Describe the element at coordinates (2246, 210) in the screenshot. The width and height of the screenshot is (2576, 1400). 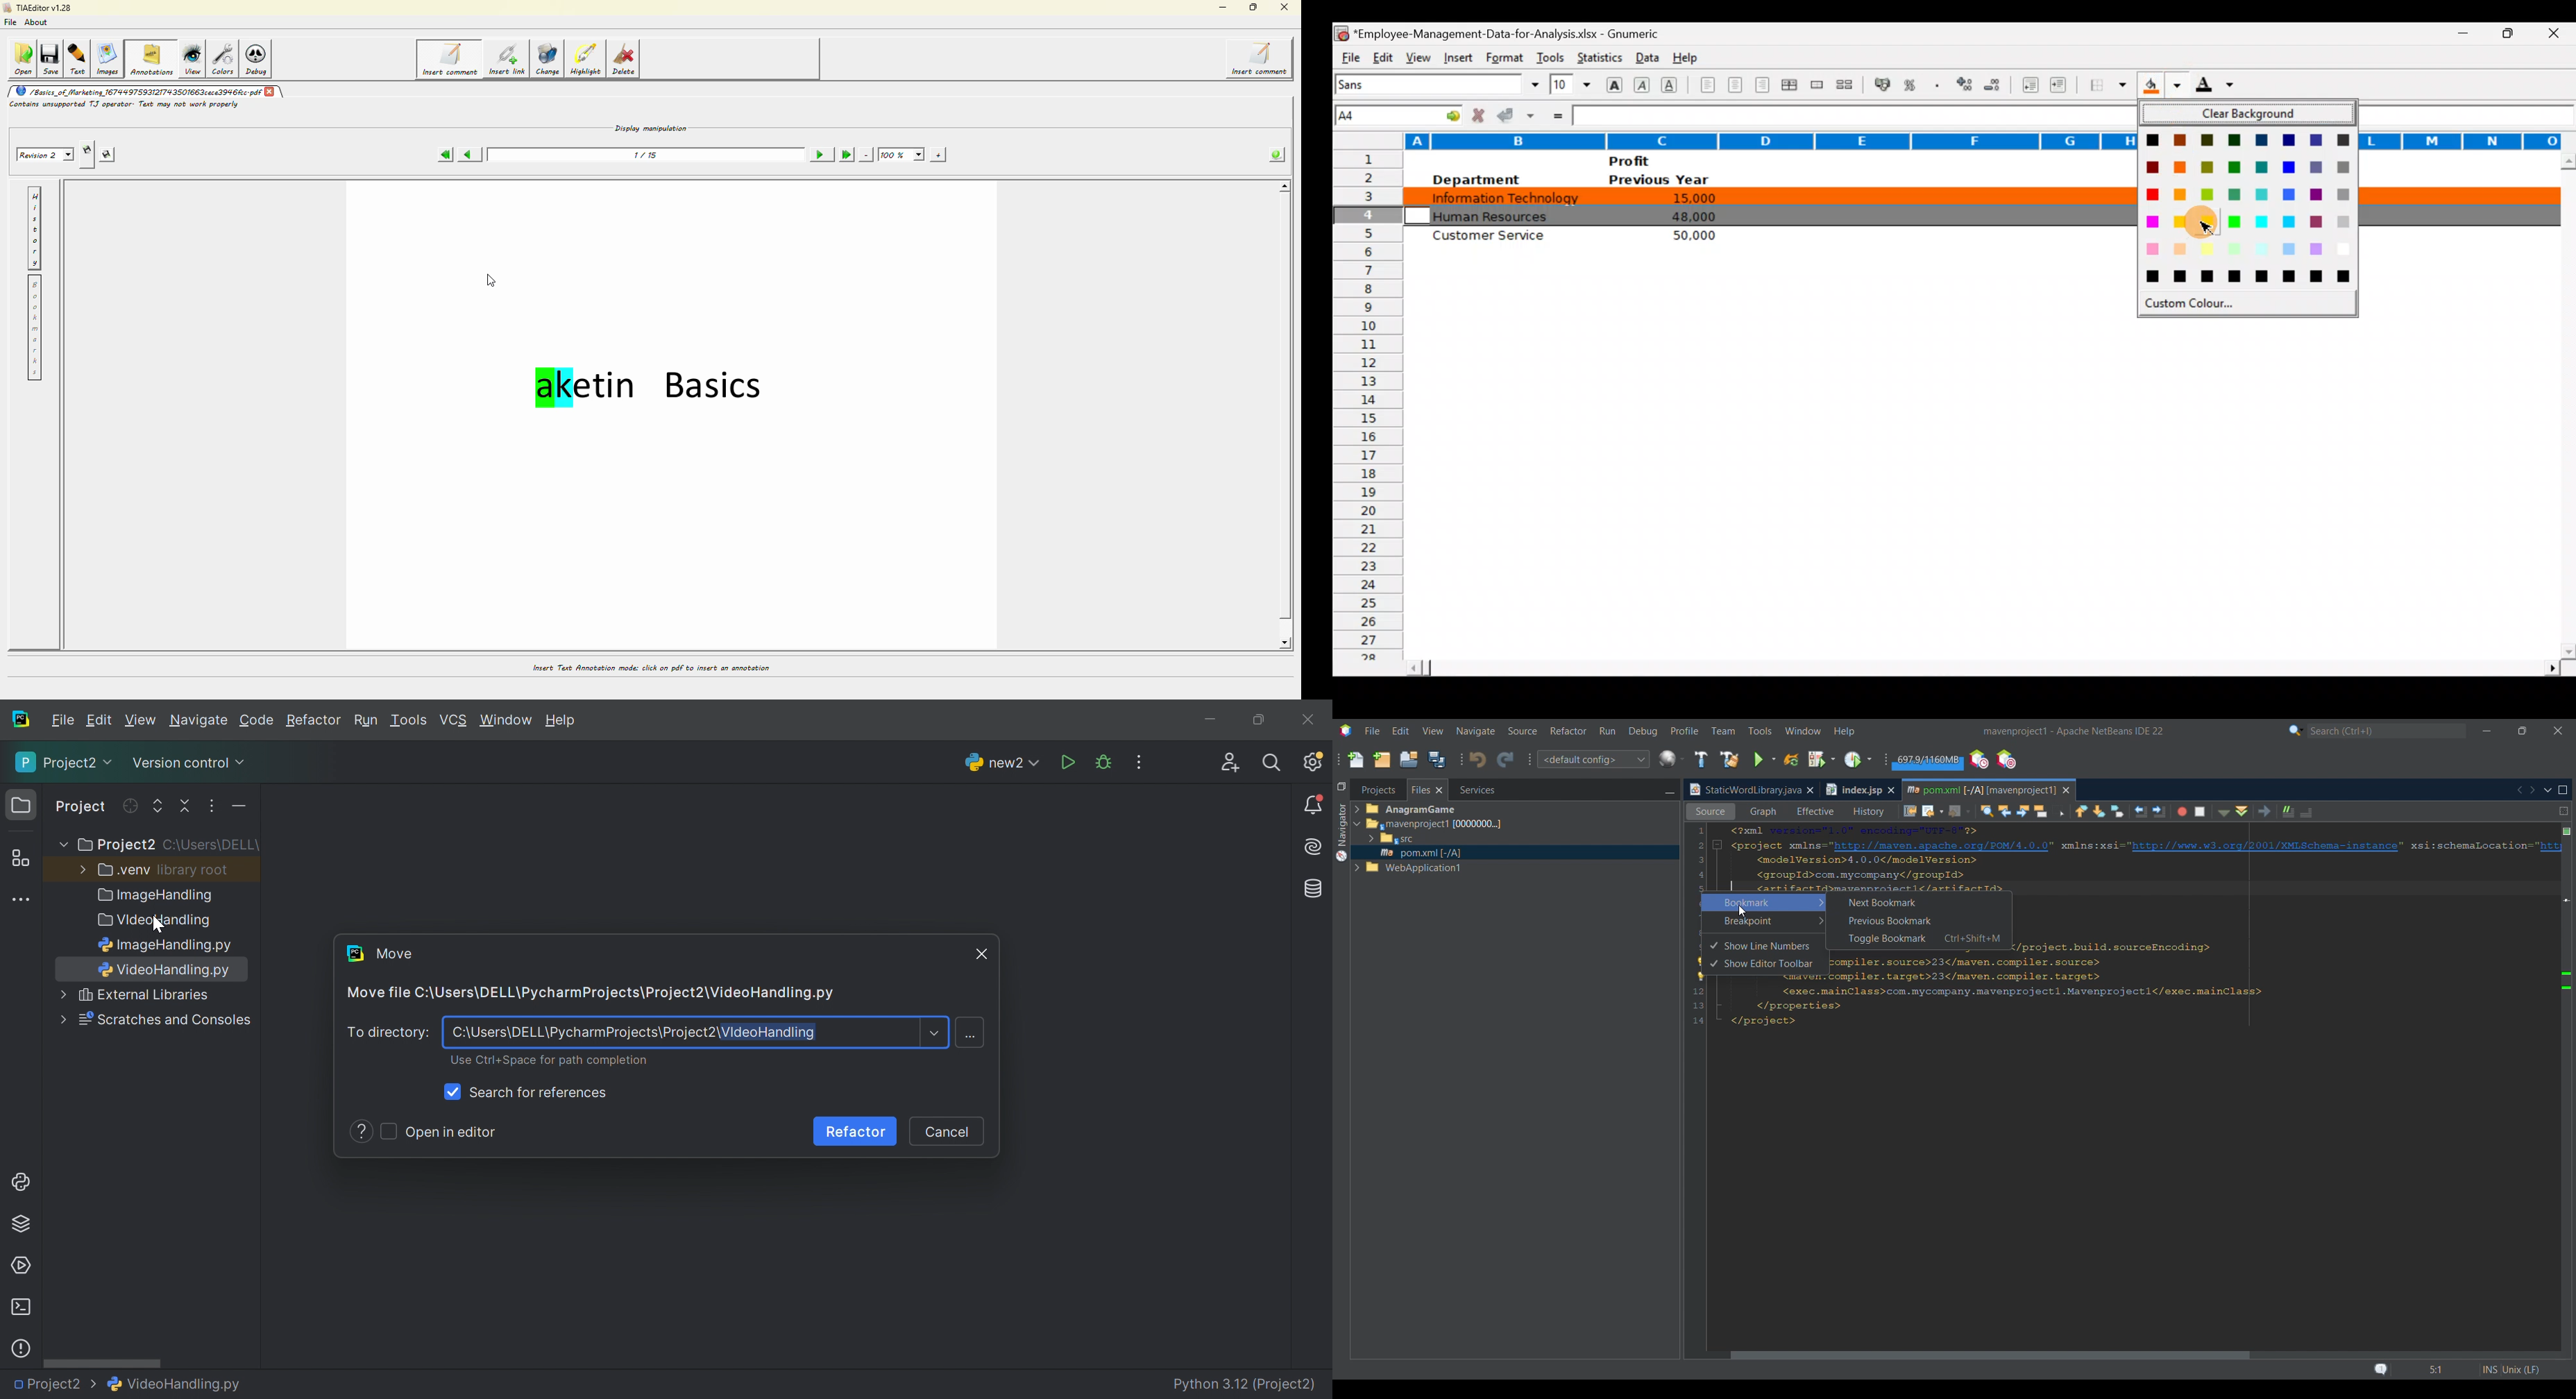
I see `Color palette` at that location.